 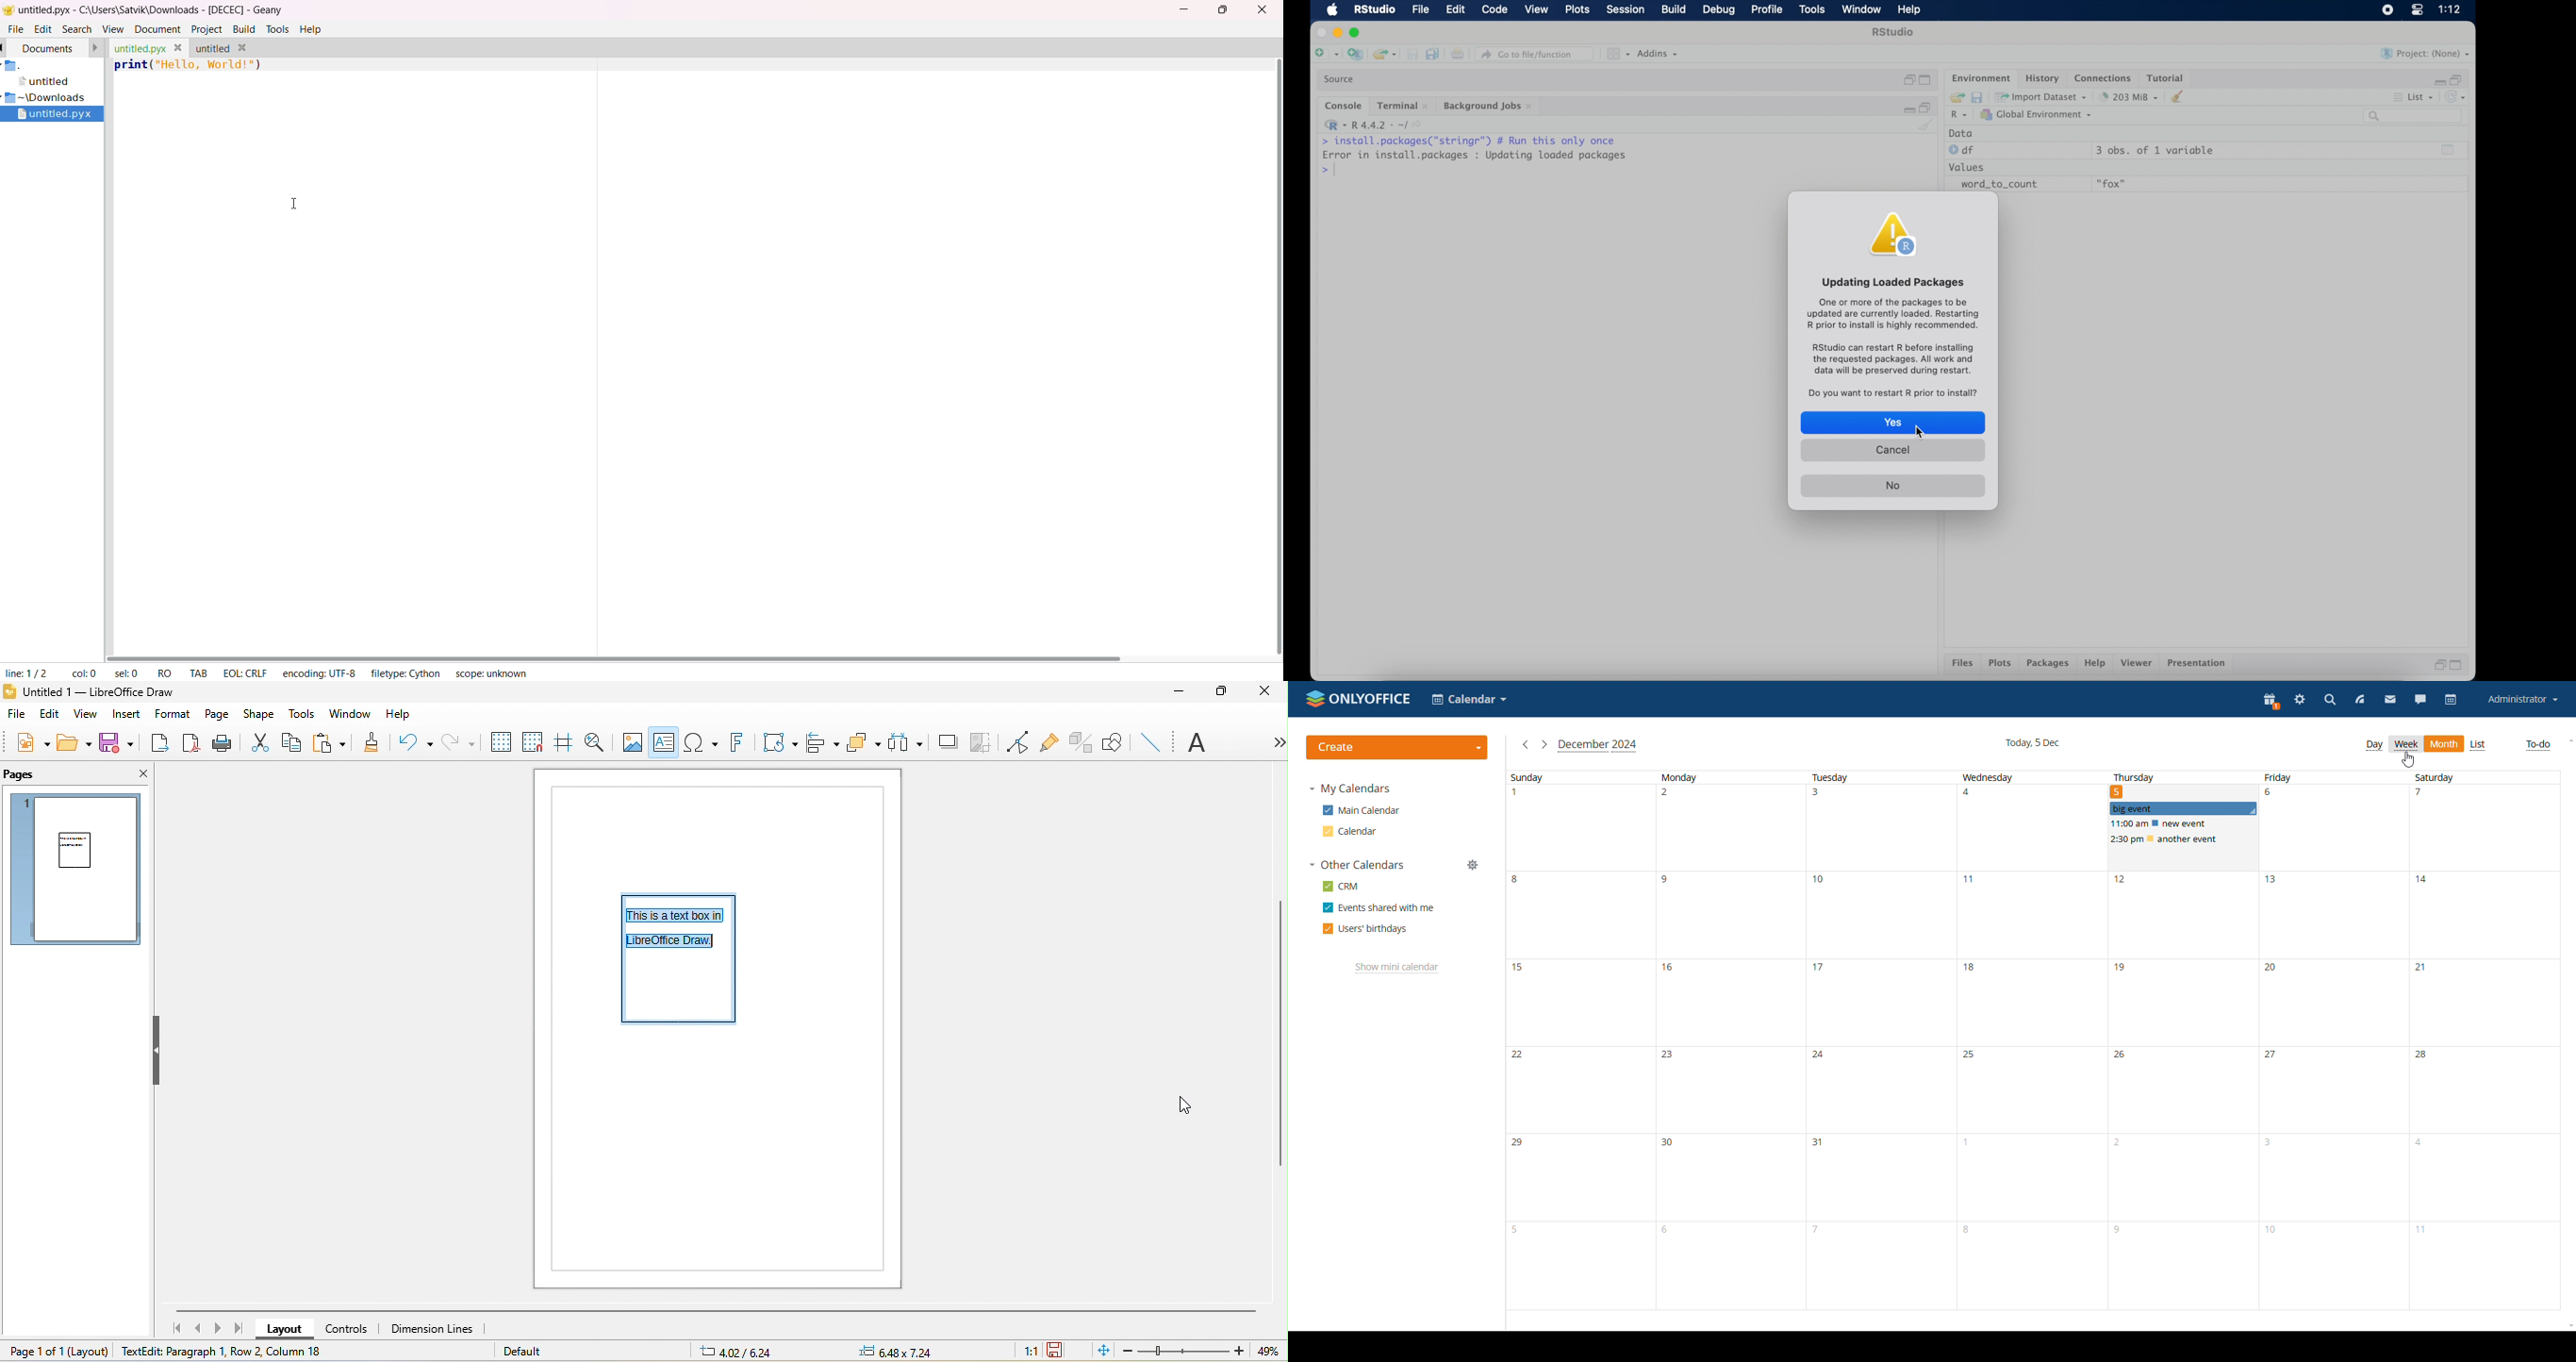 What do you see at coordinates (2199, 665) in the screenshot?
I see `presentation` at bounding box center [2199, 665].